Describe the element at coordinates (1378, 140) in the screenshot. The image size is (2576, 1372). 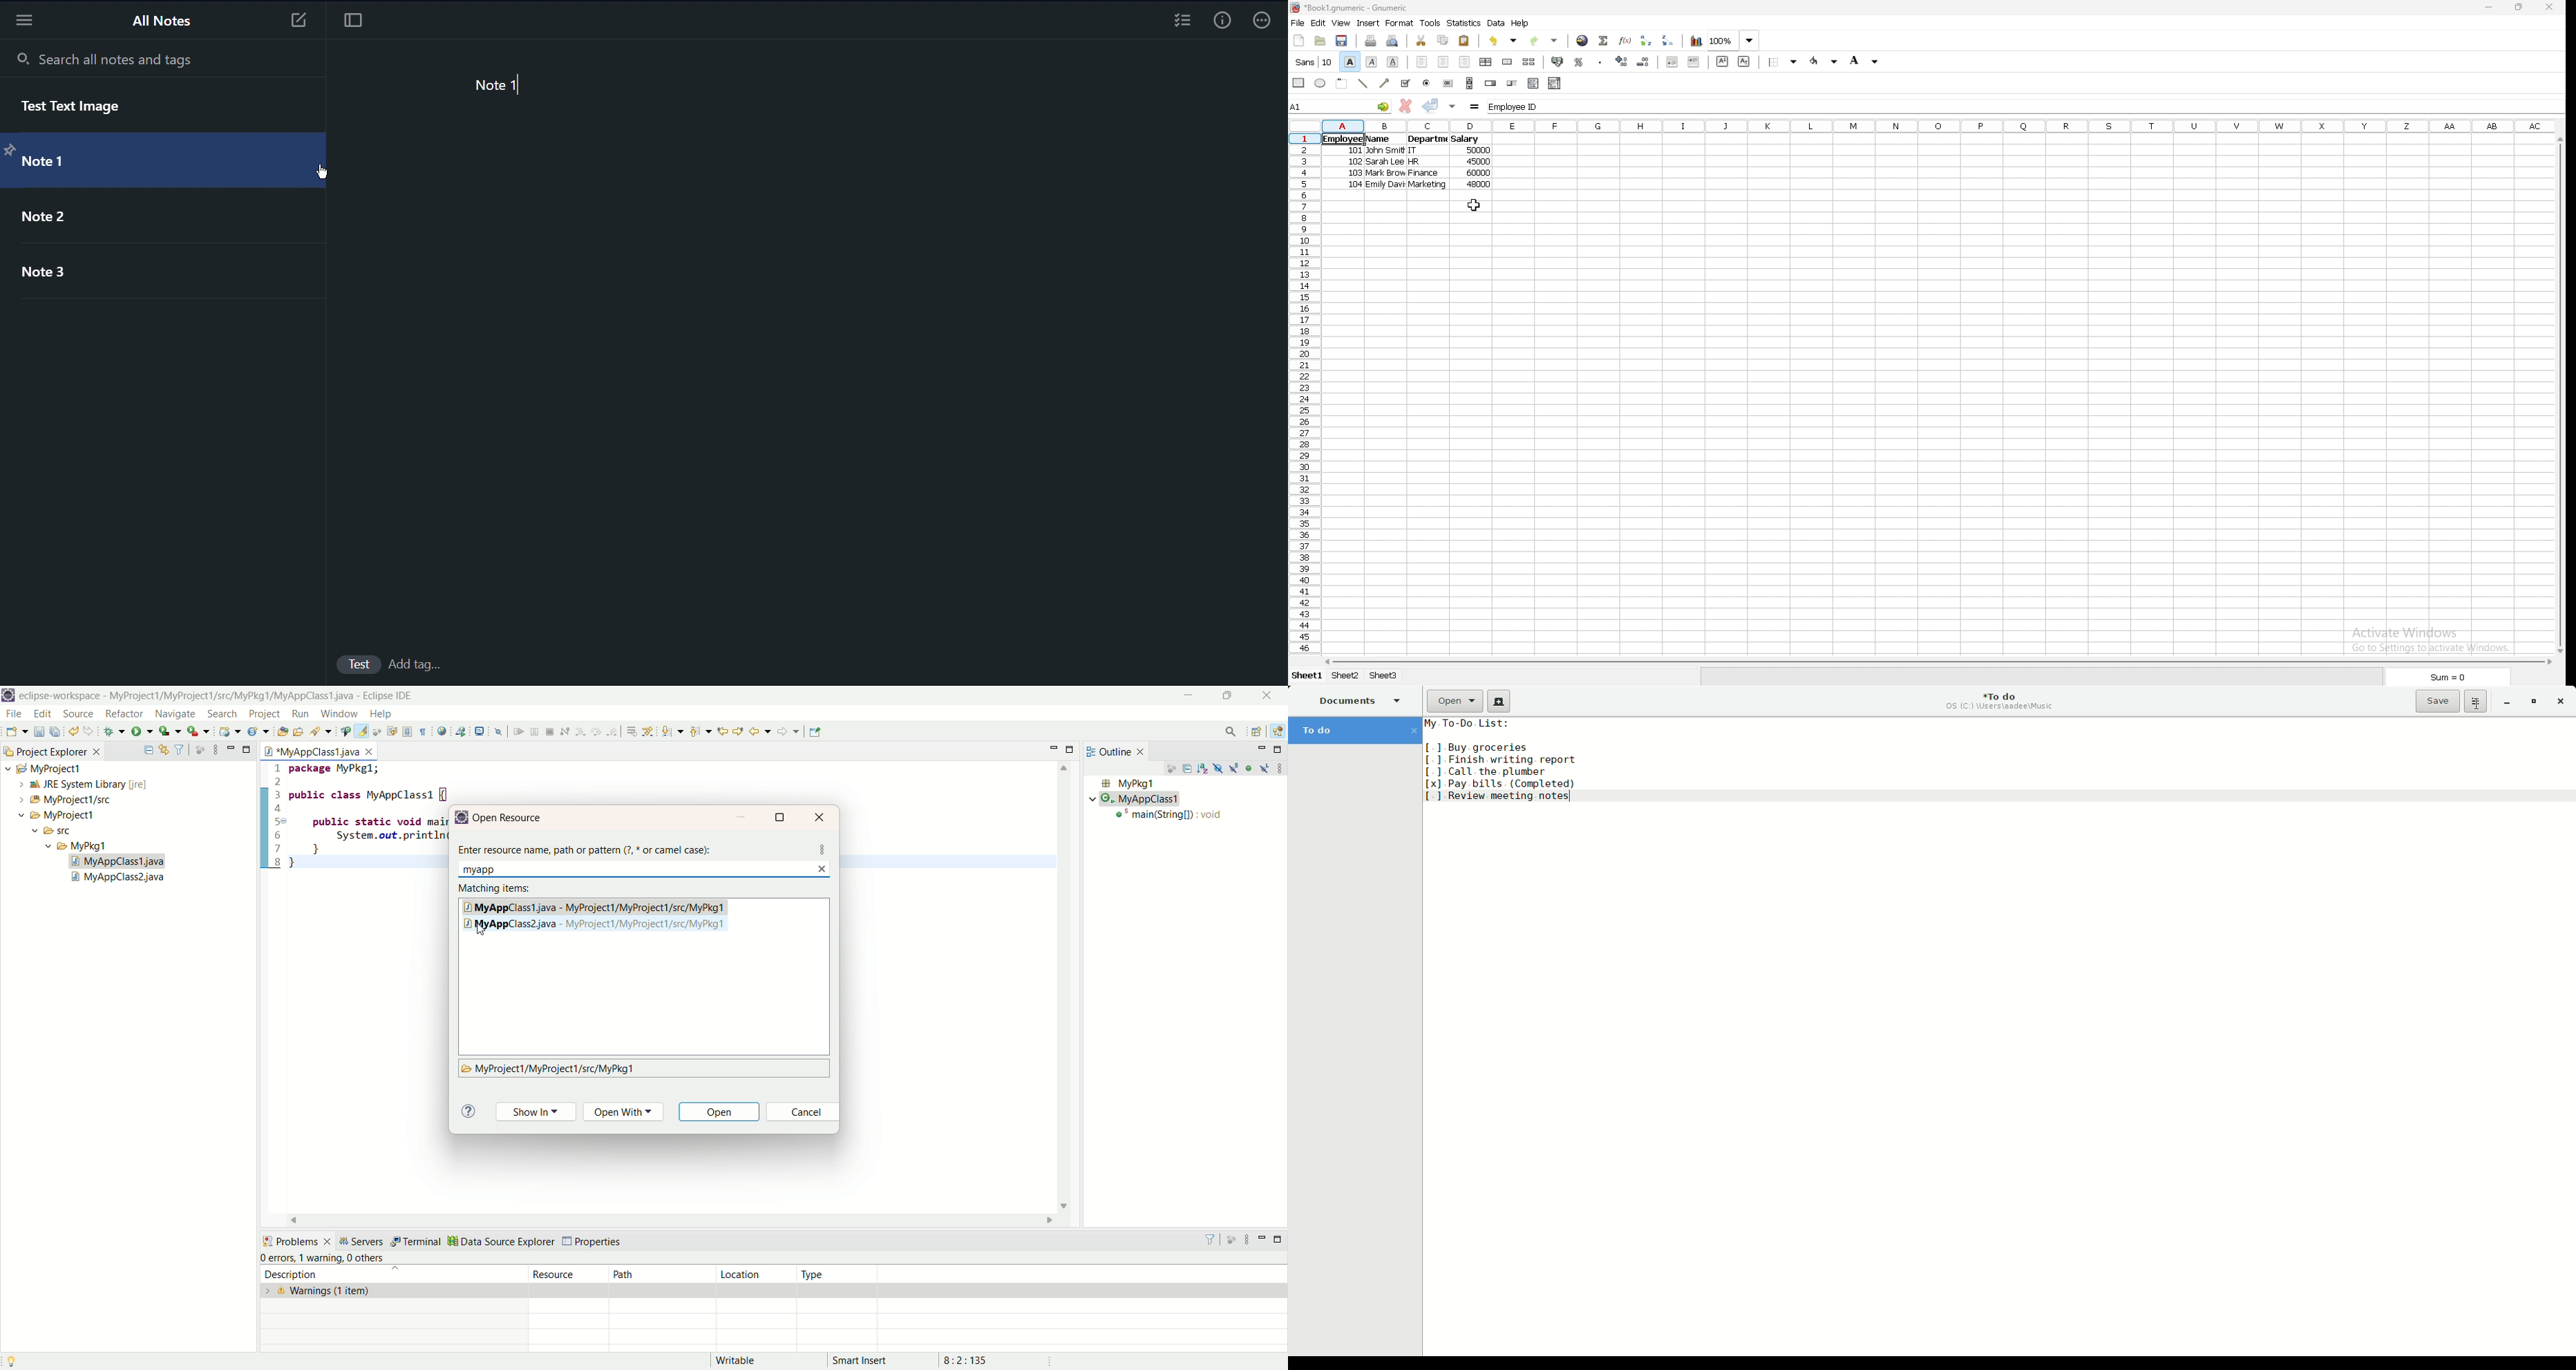
I see `Name` at that location.